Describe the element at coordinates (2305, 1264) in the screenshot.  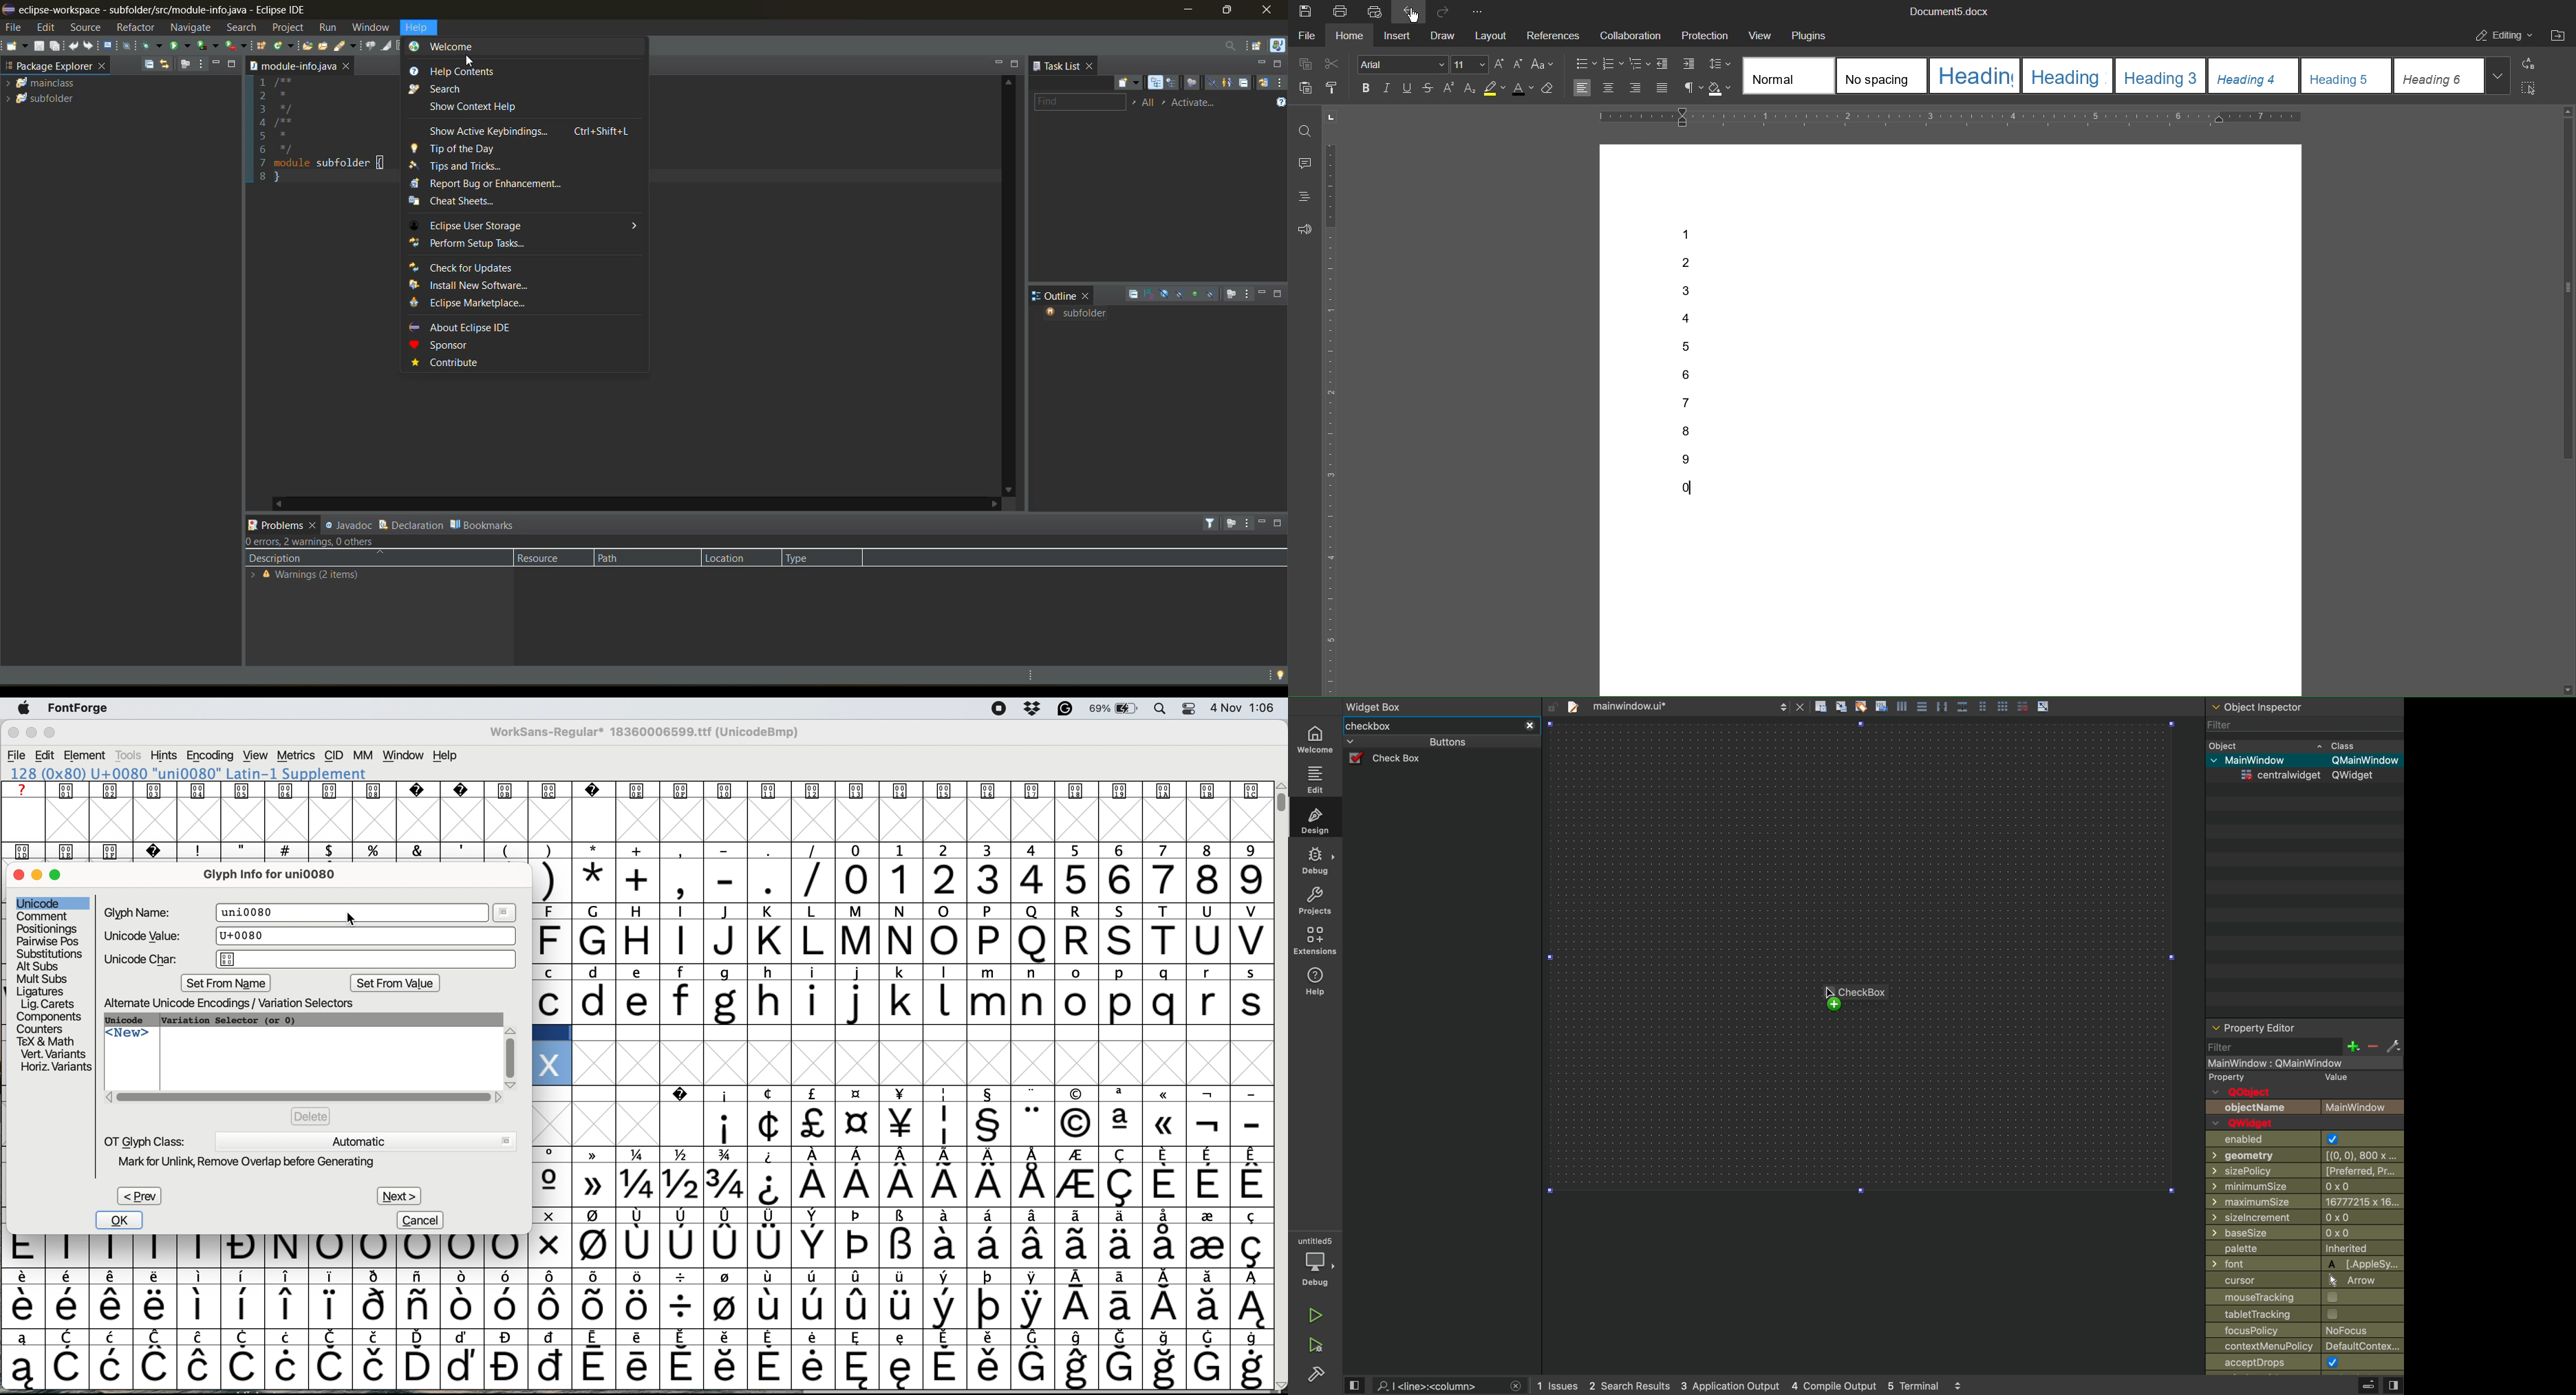
I see `font` at that location.